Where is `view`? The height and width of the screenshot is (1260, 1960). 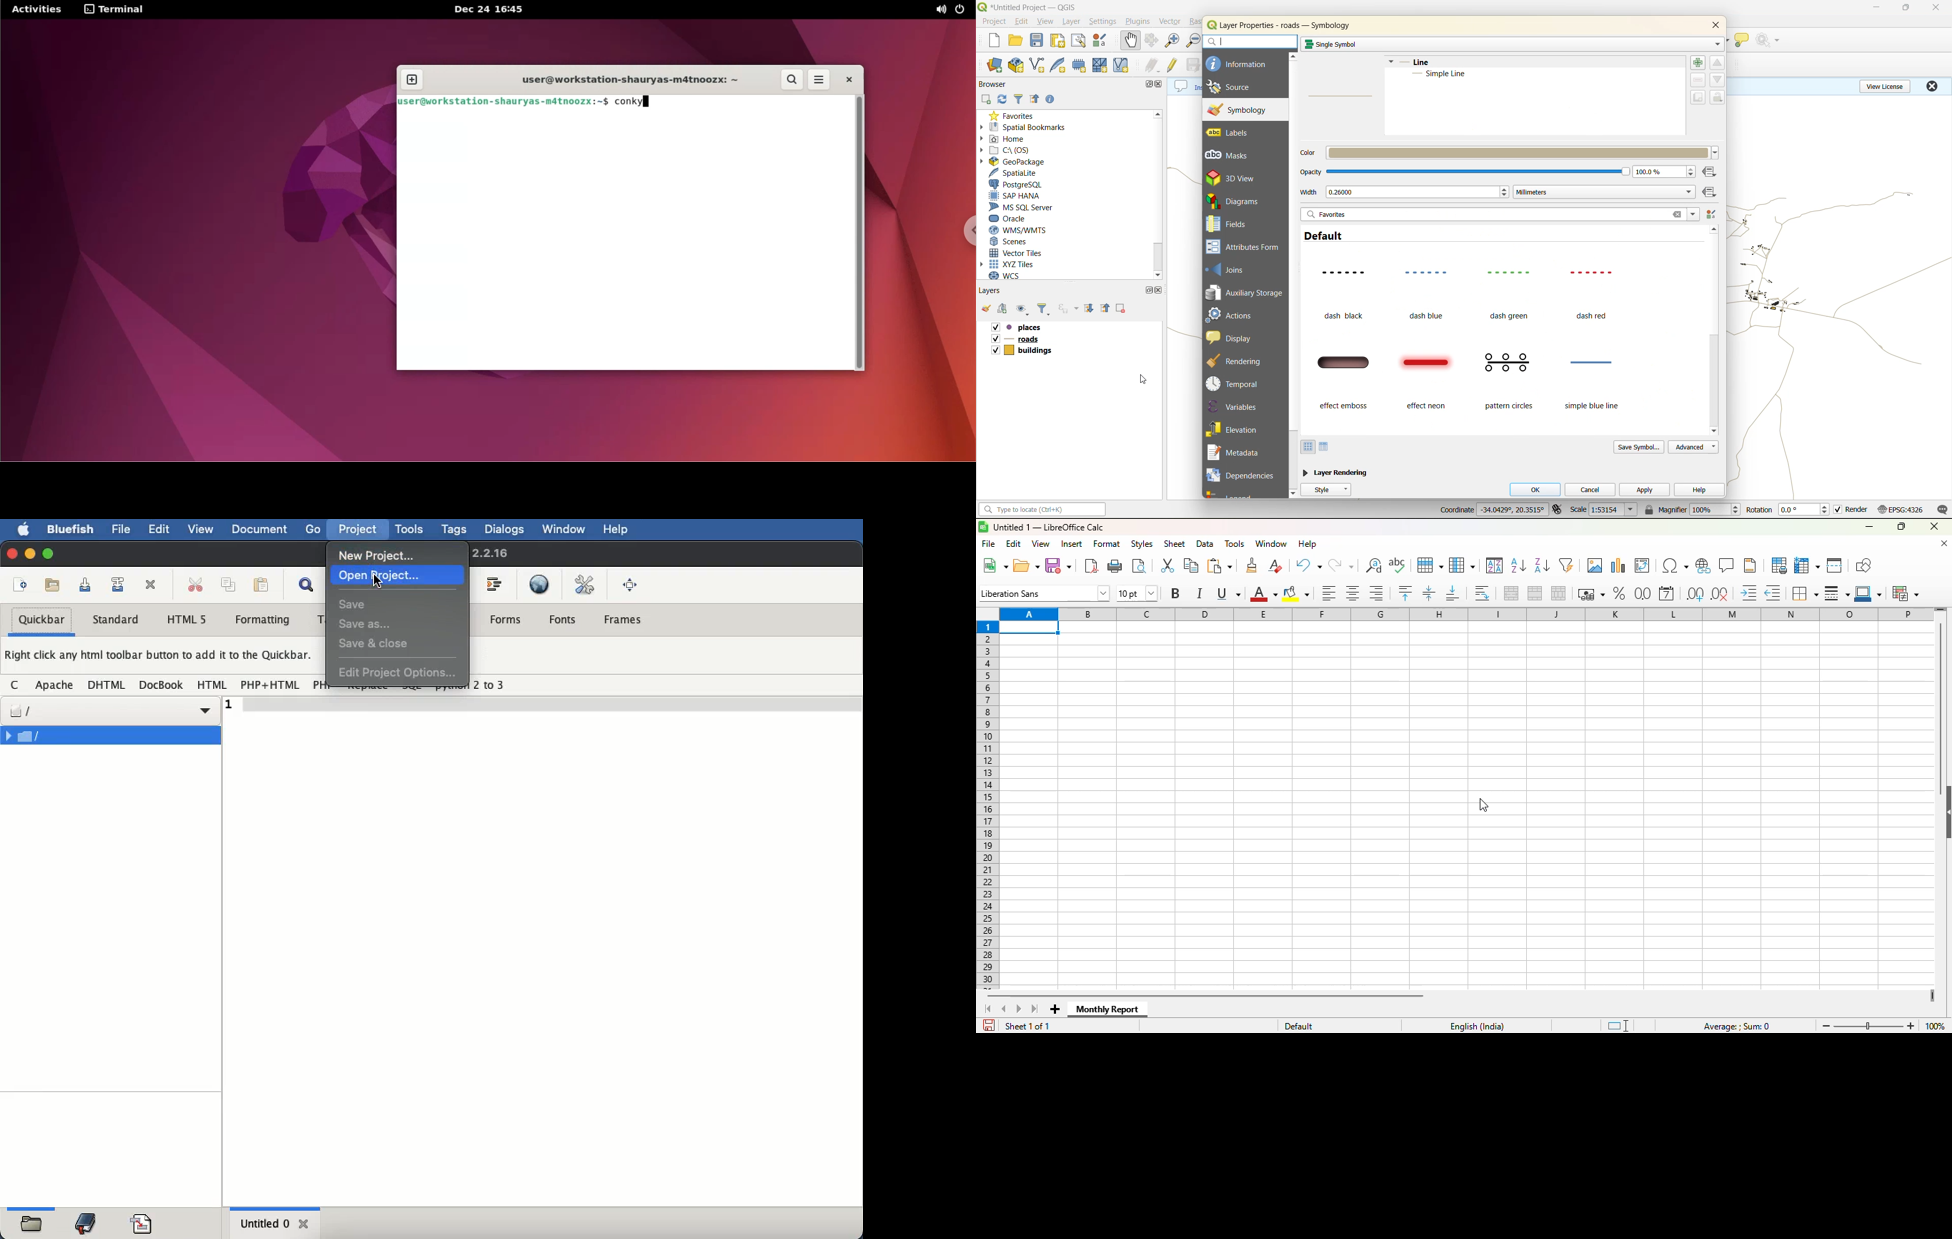
view is located at coordinates (1040, 543).